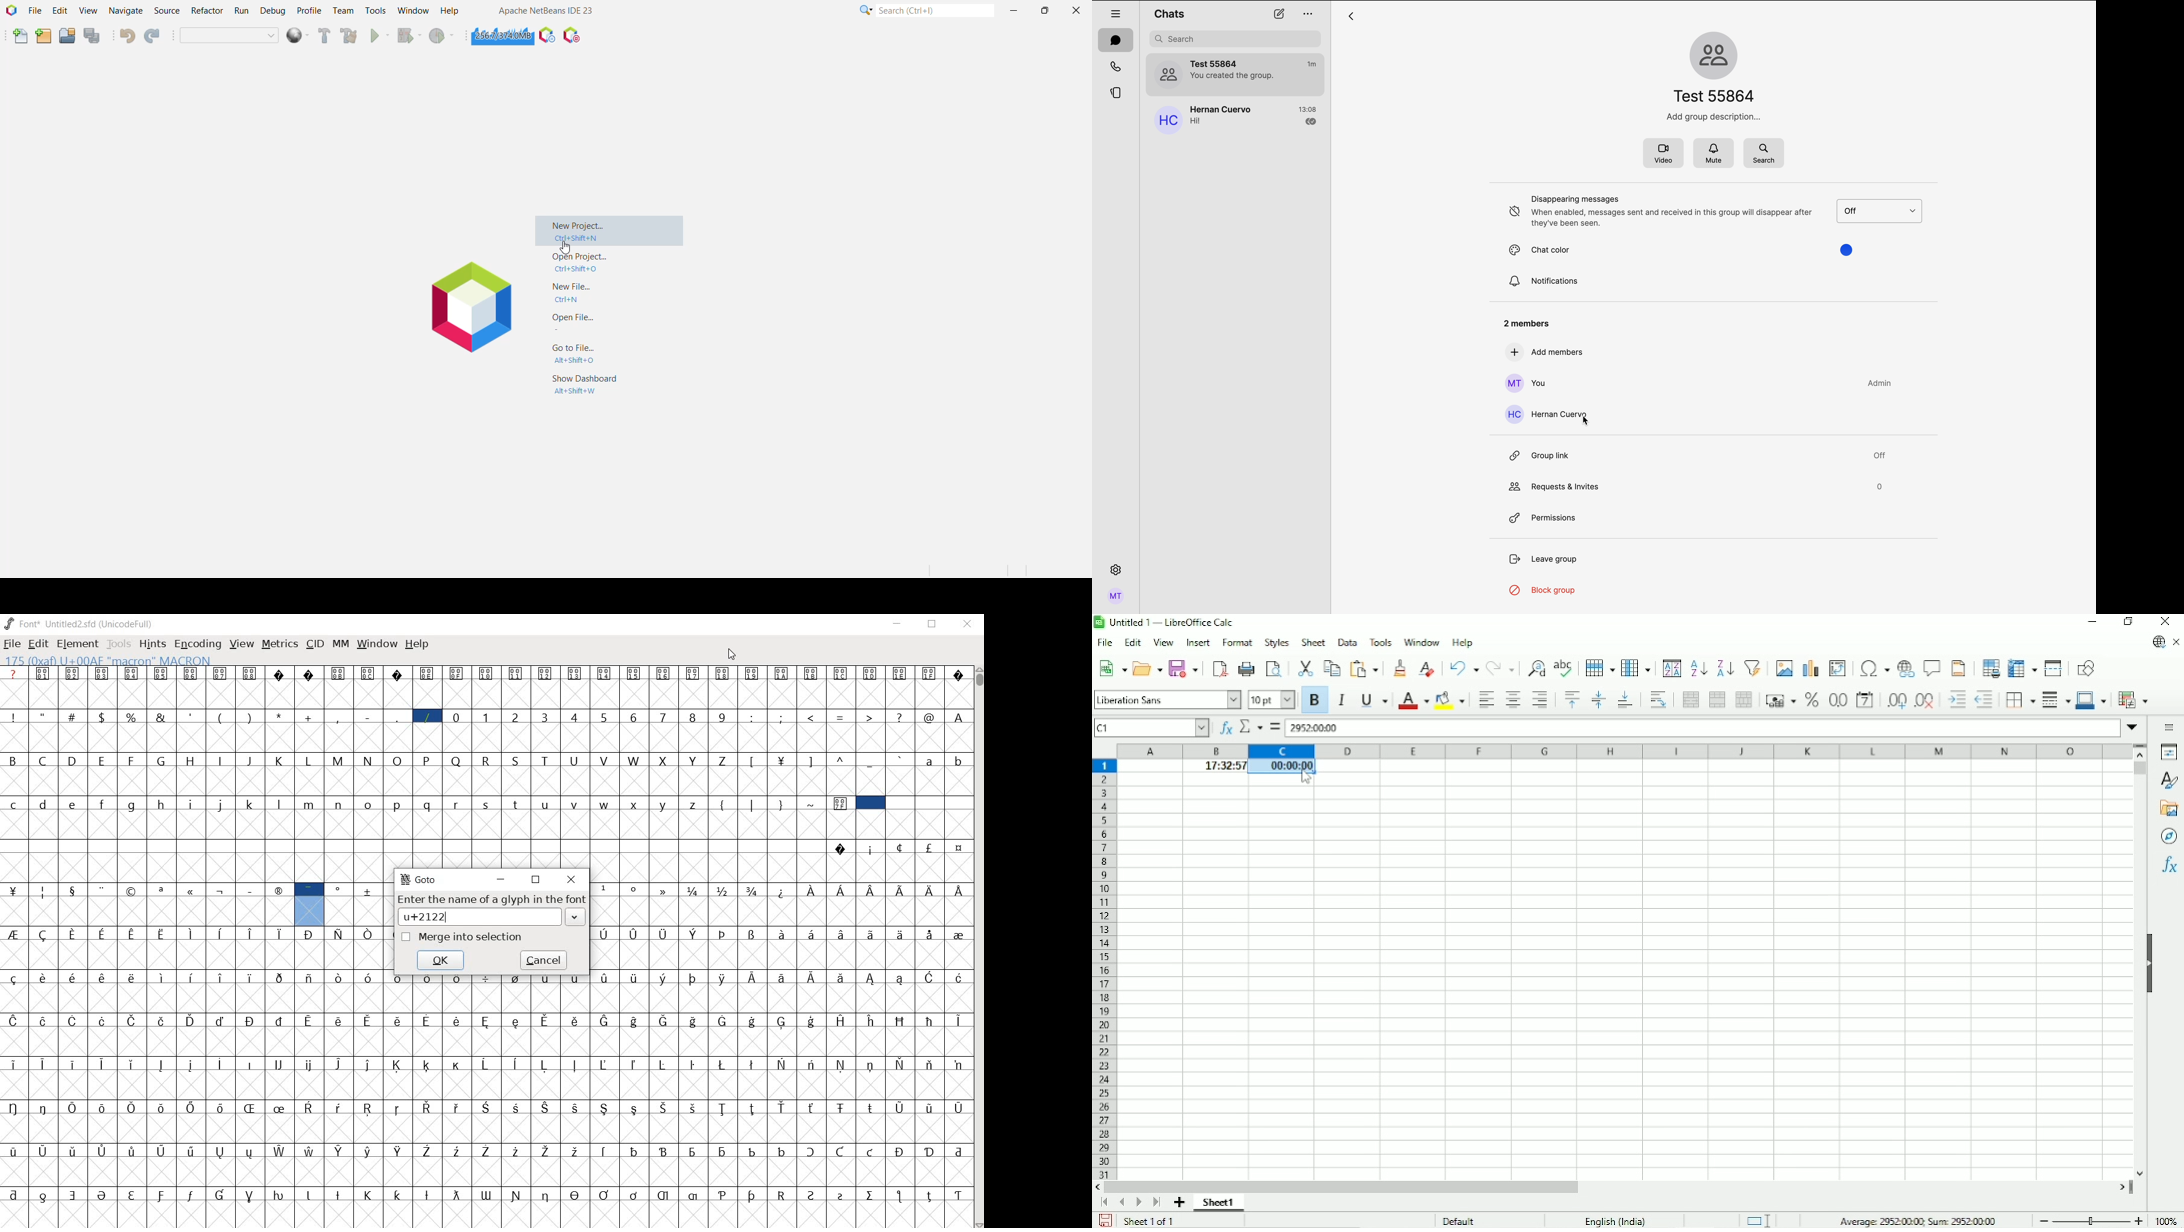 This screenshot has width=2184, height=1232. Describe the element at coordinates (1716, 700) in the screenshot. I see `Merge cells` at that location.